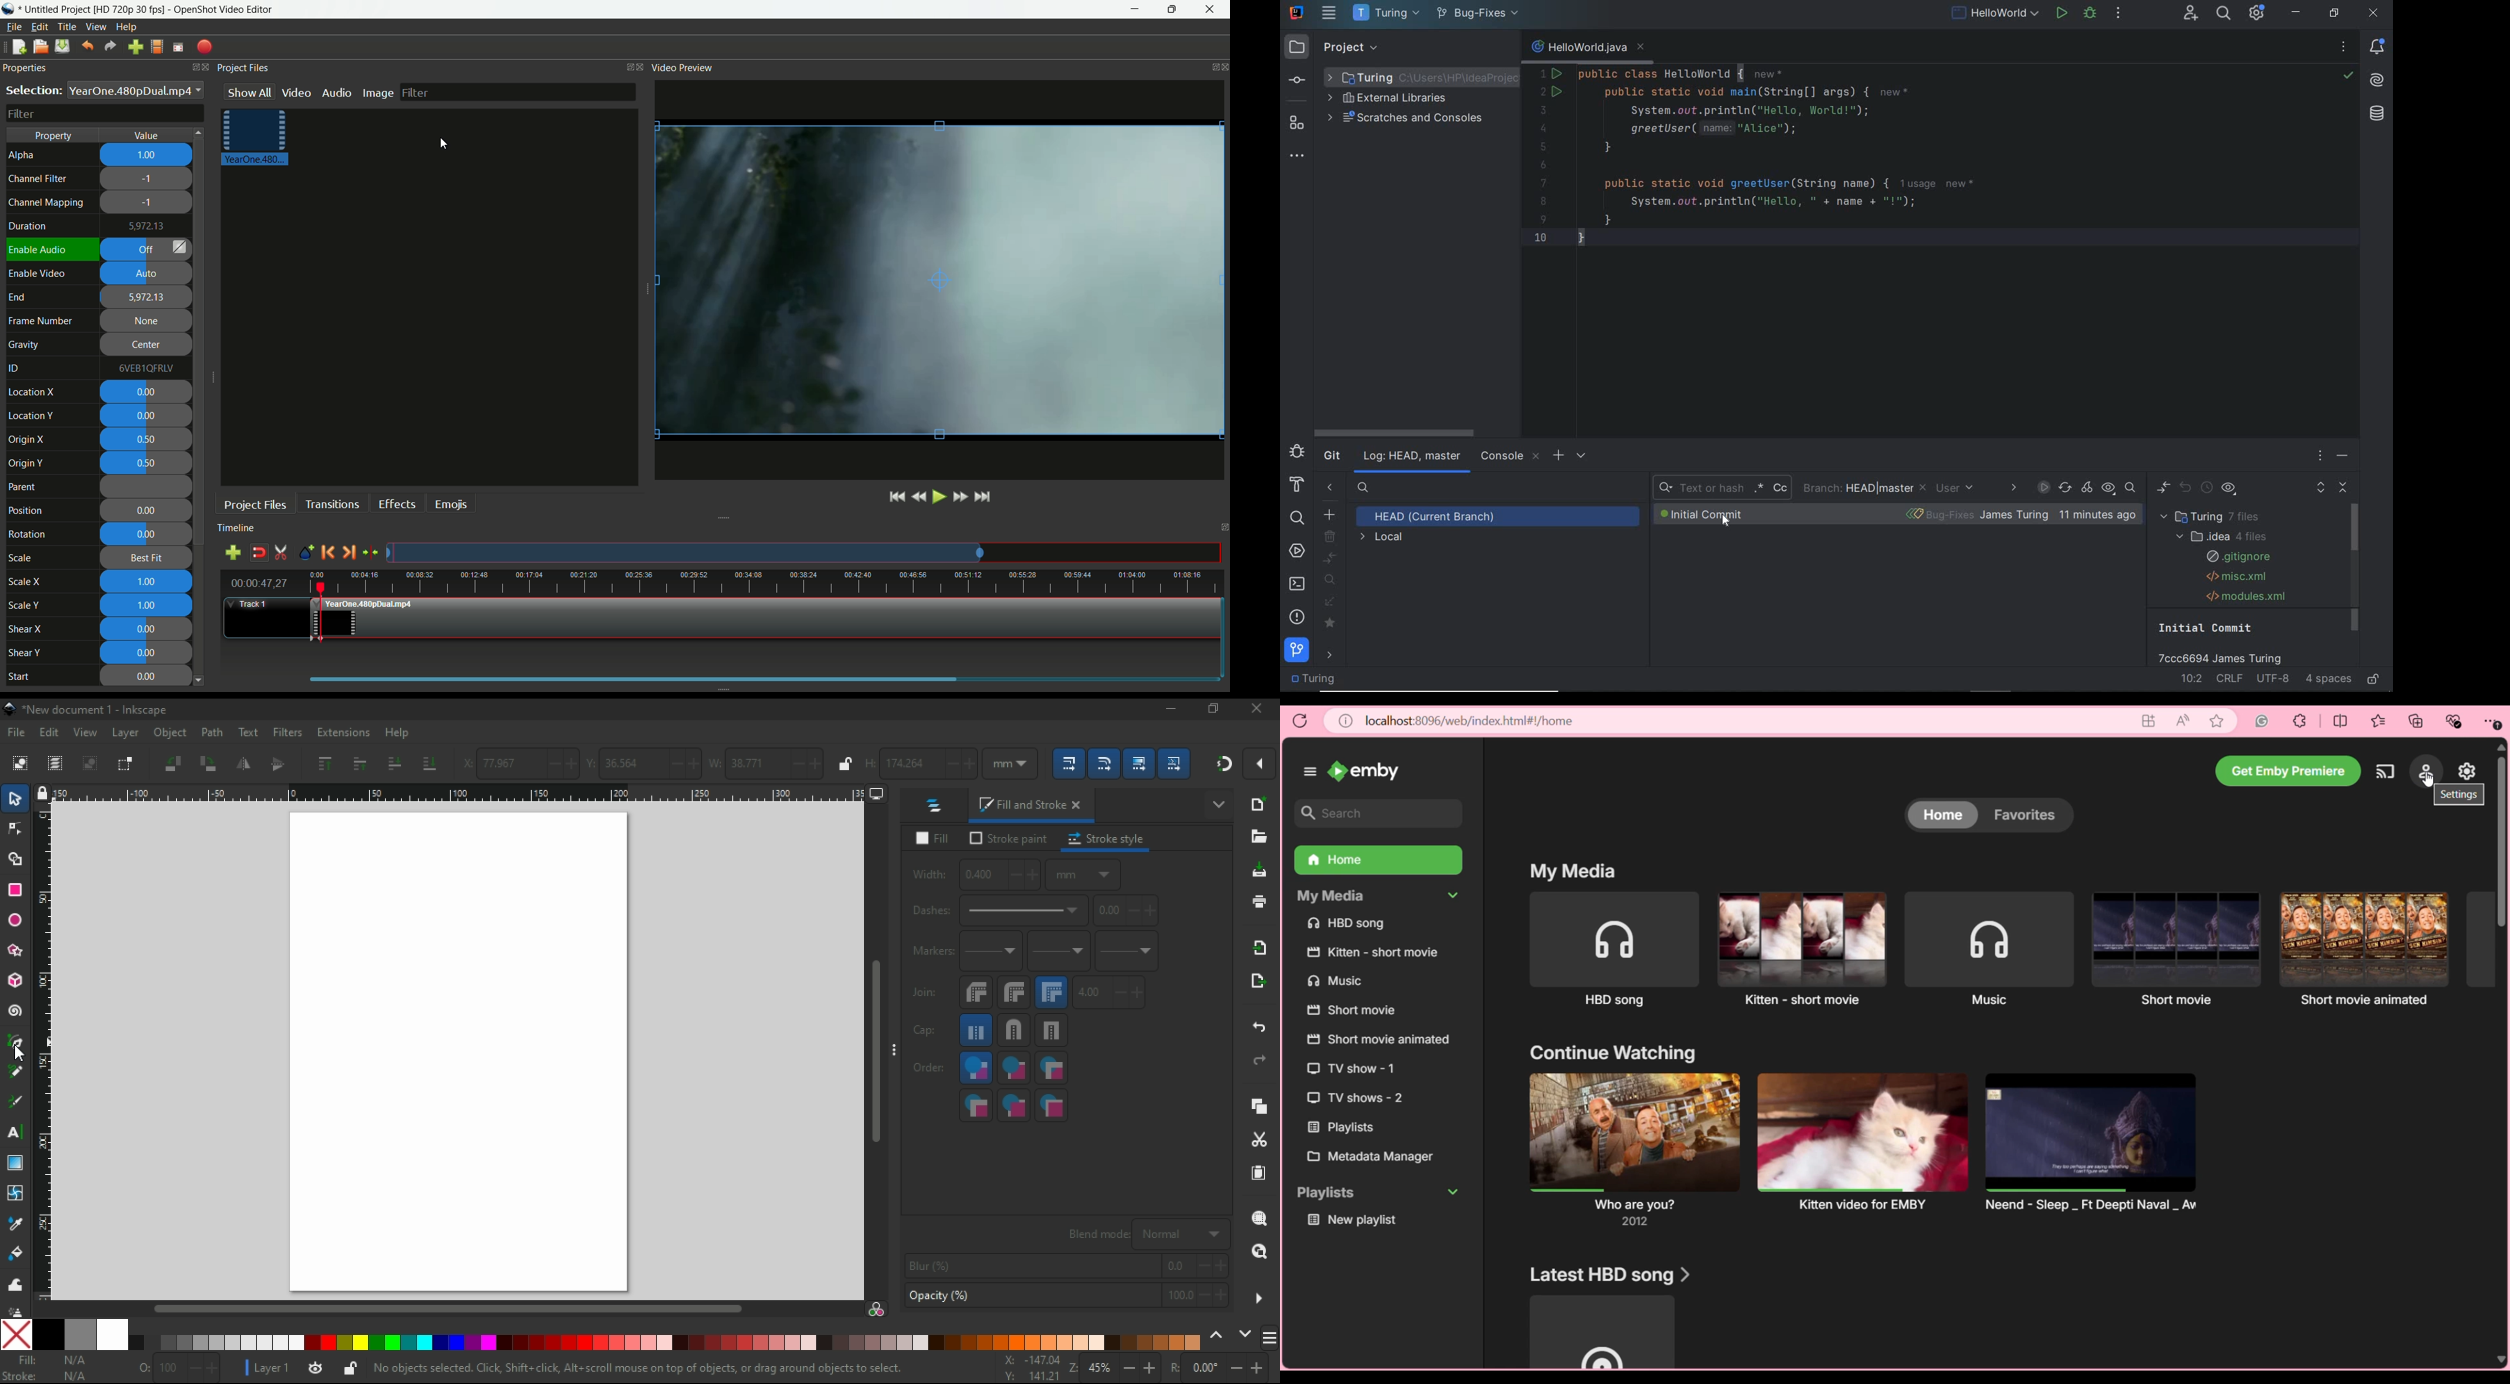 This screenshot has width=2520, height=1400. Describe the element at coordinates (1256, 1028) in the screenshot. I see `undo` at that location.